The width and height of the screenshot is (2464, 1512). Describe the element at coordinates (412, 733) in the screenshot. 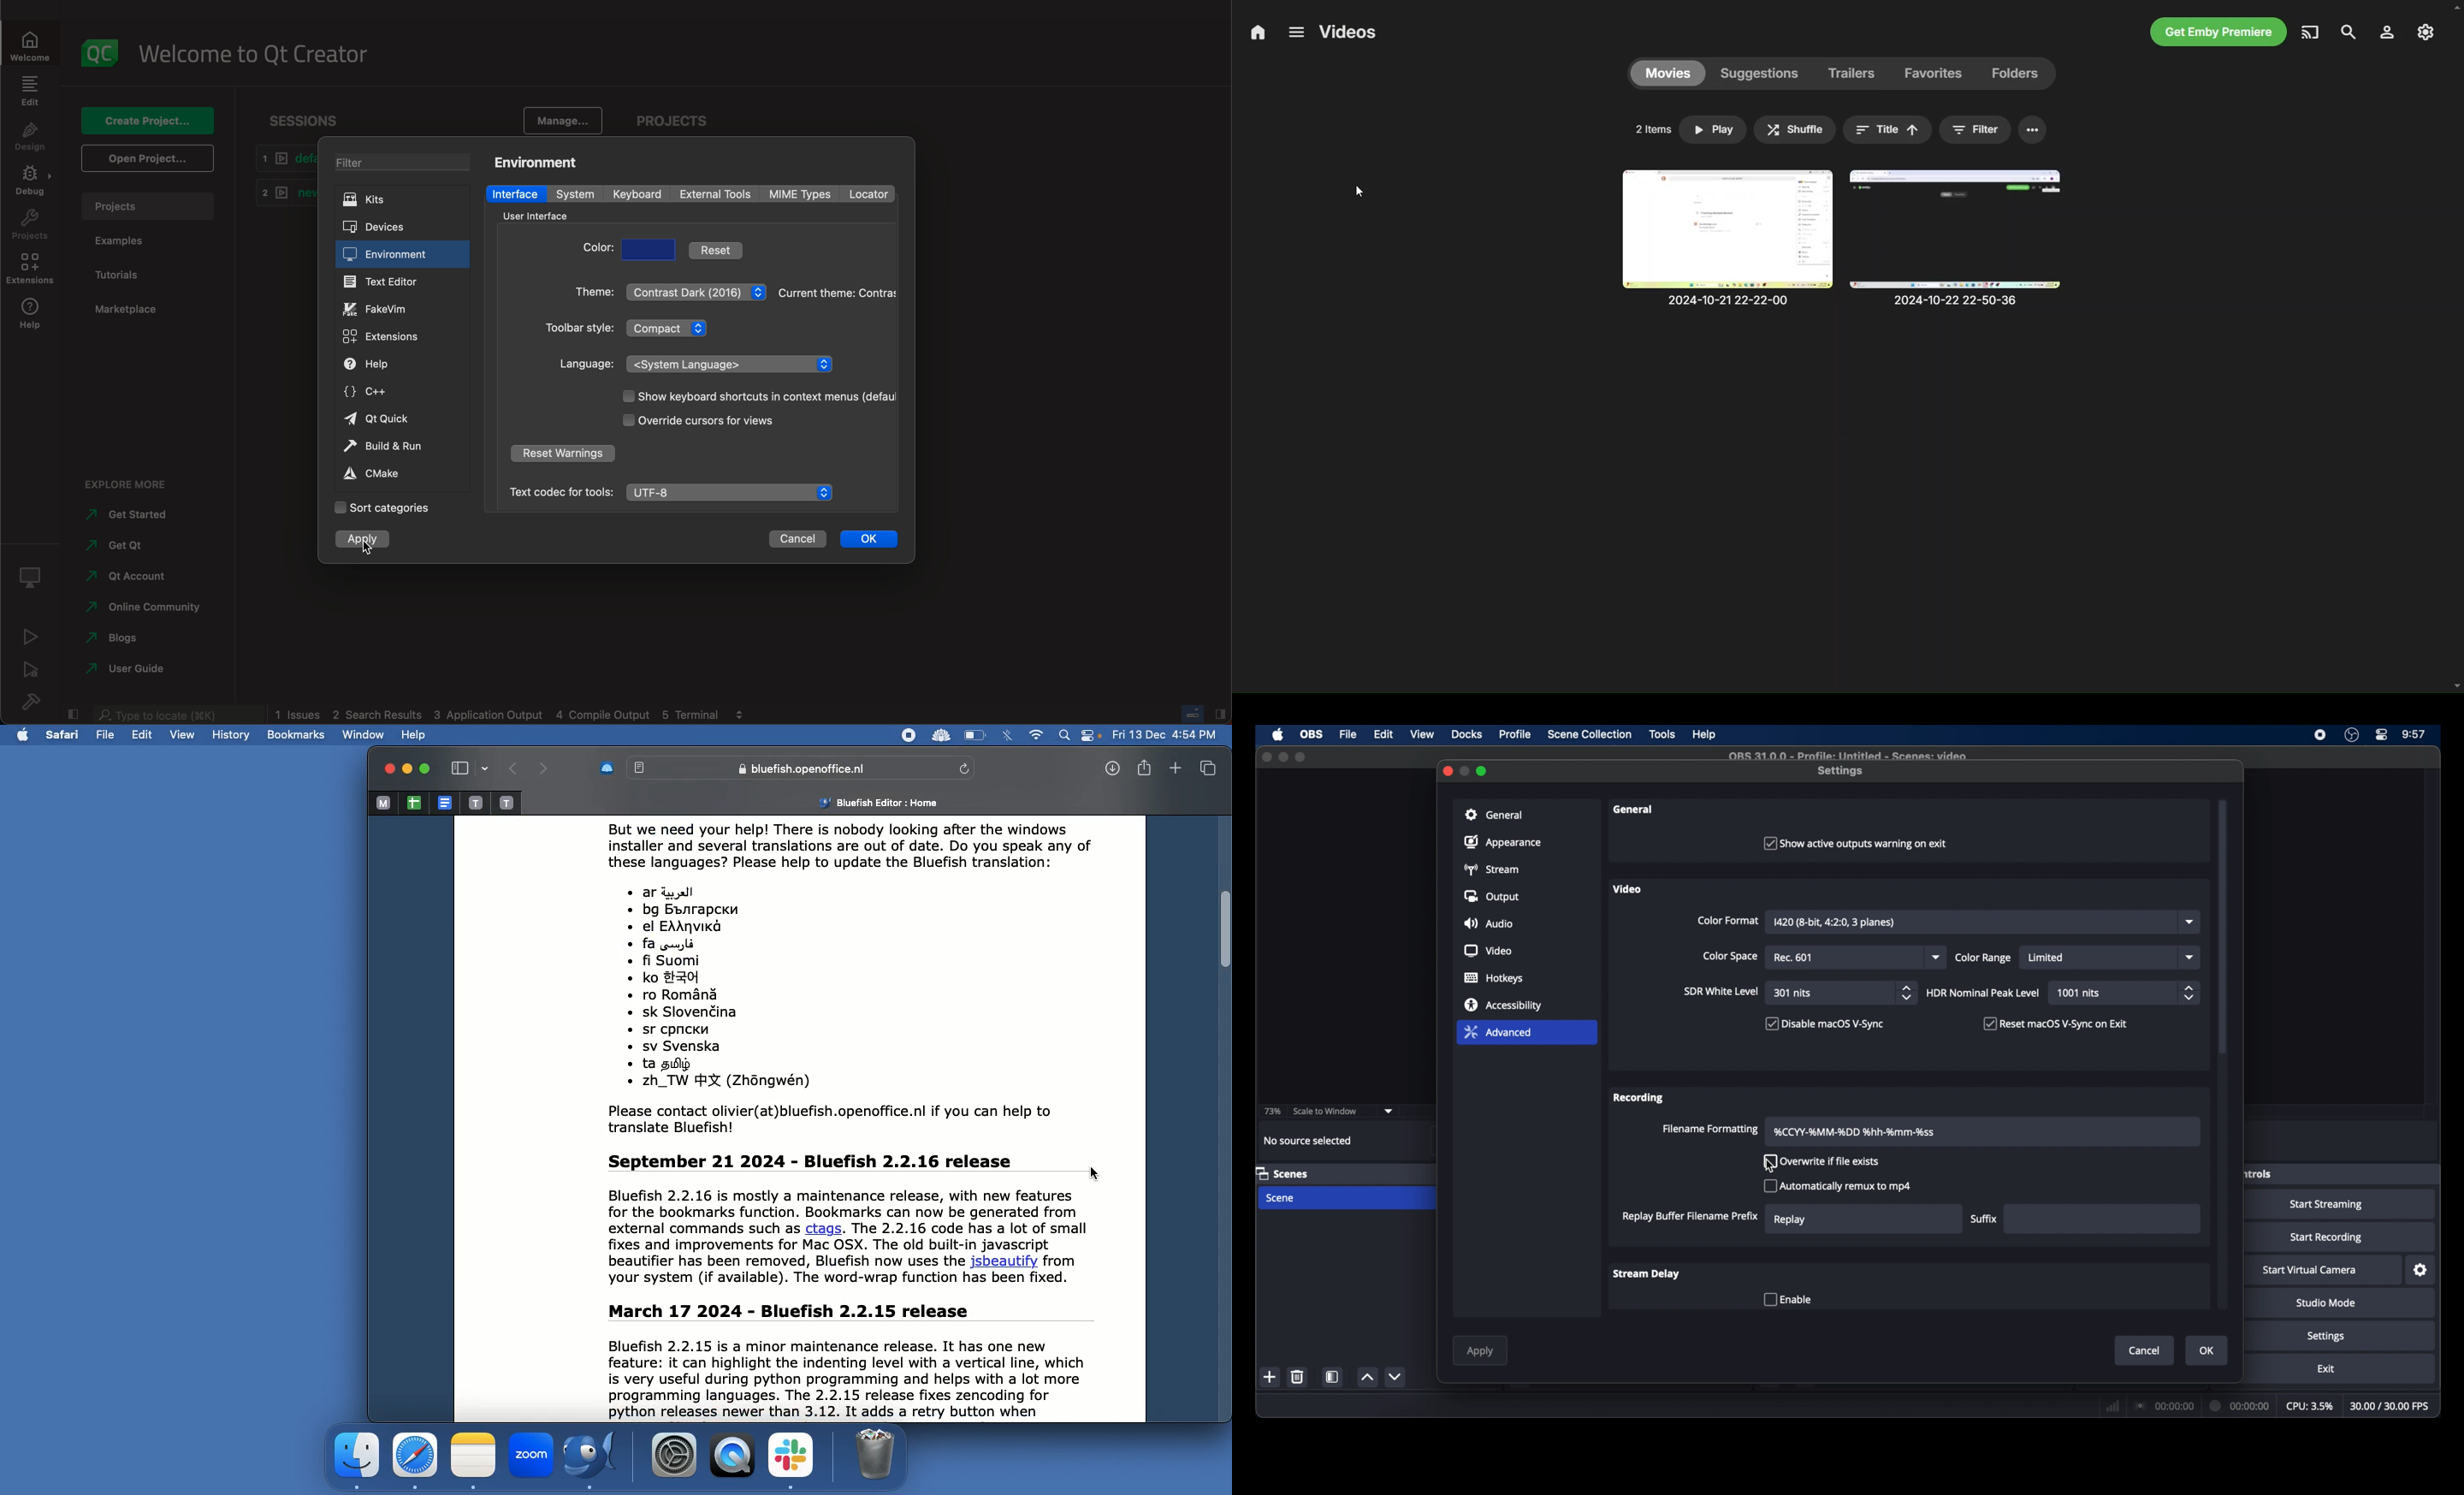

I see `help` at that location.